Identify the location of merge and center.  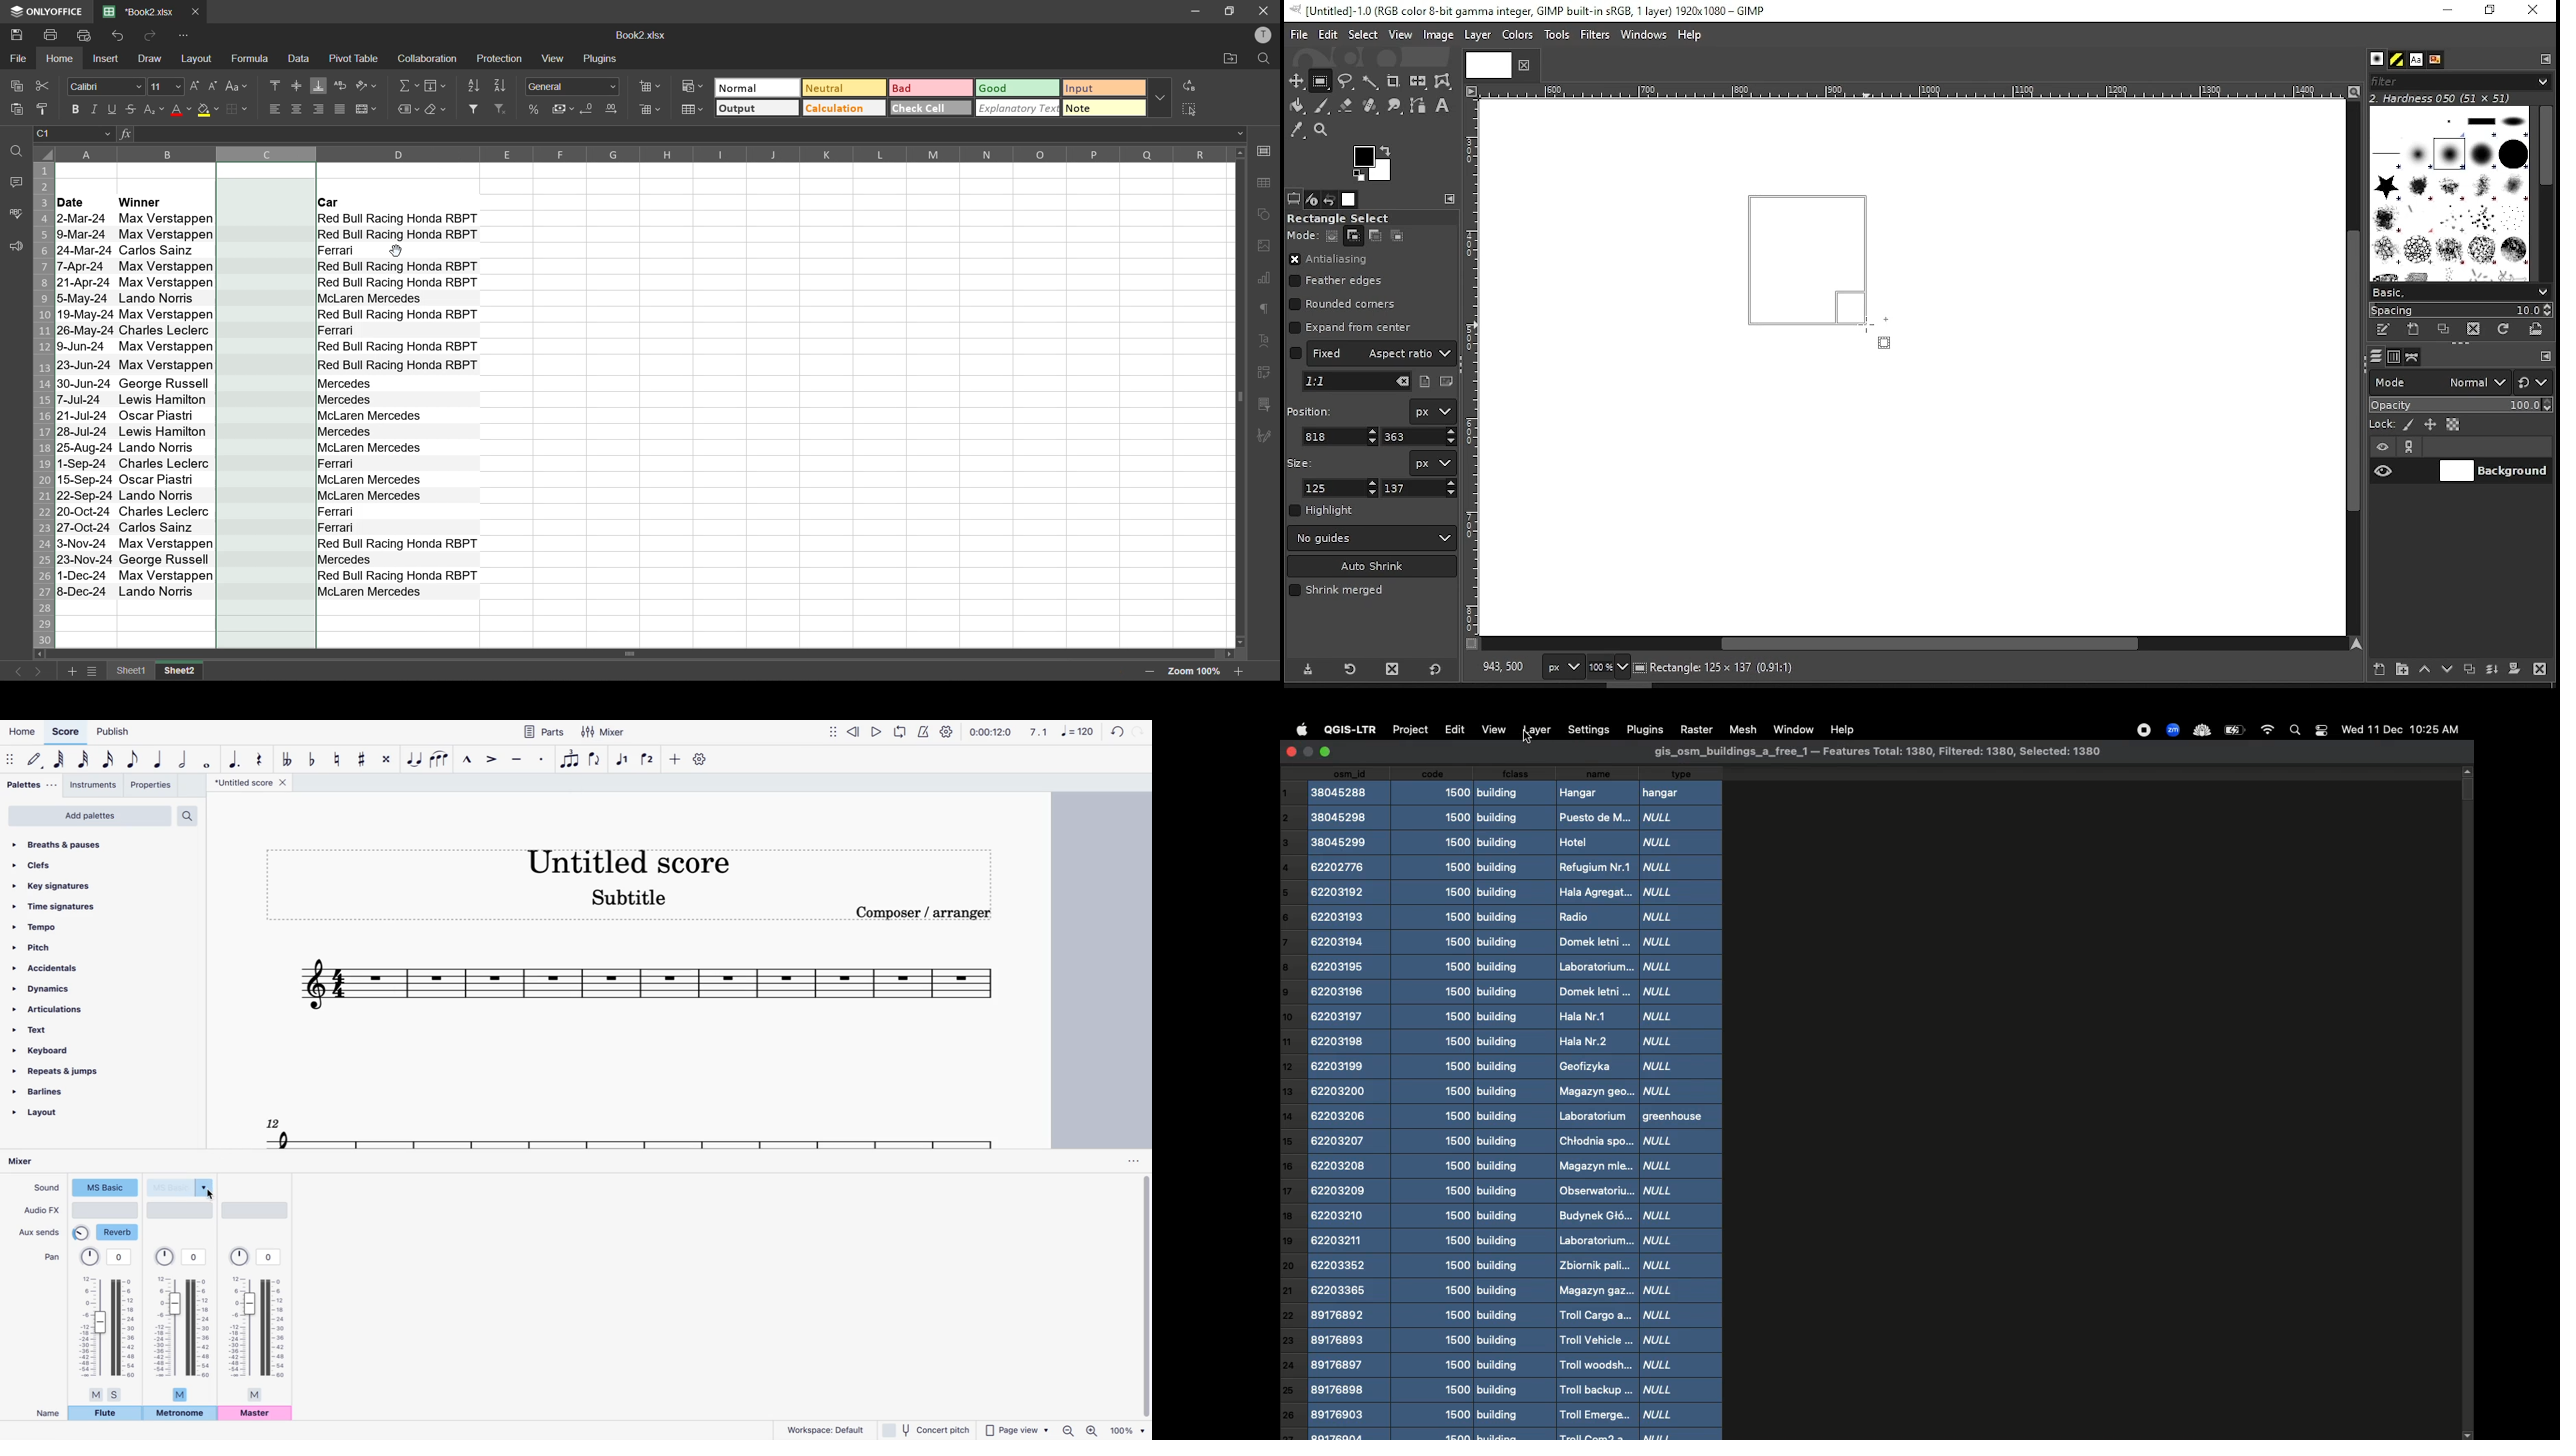
(369, 109).